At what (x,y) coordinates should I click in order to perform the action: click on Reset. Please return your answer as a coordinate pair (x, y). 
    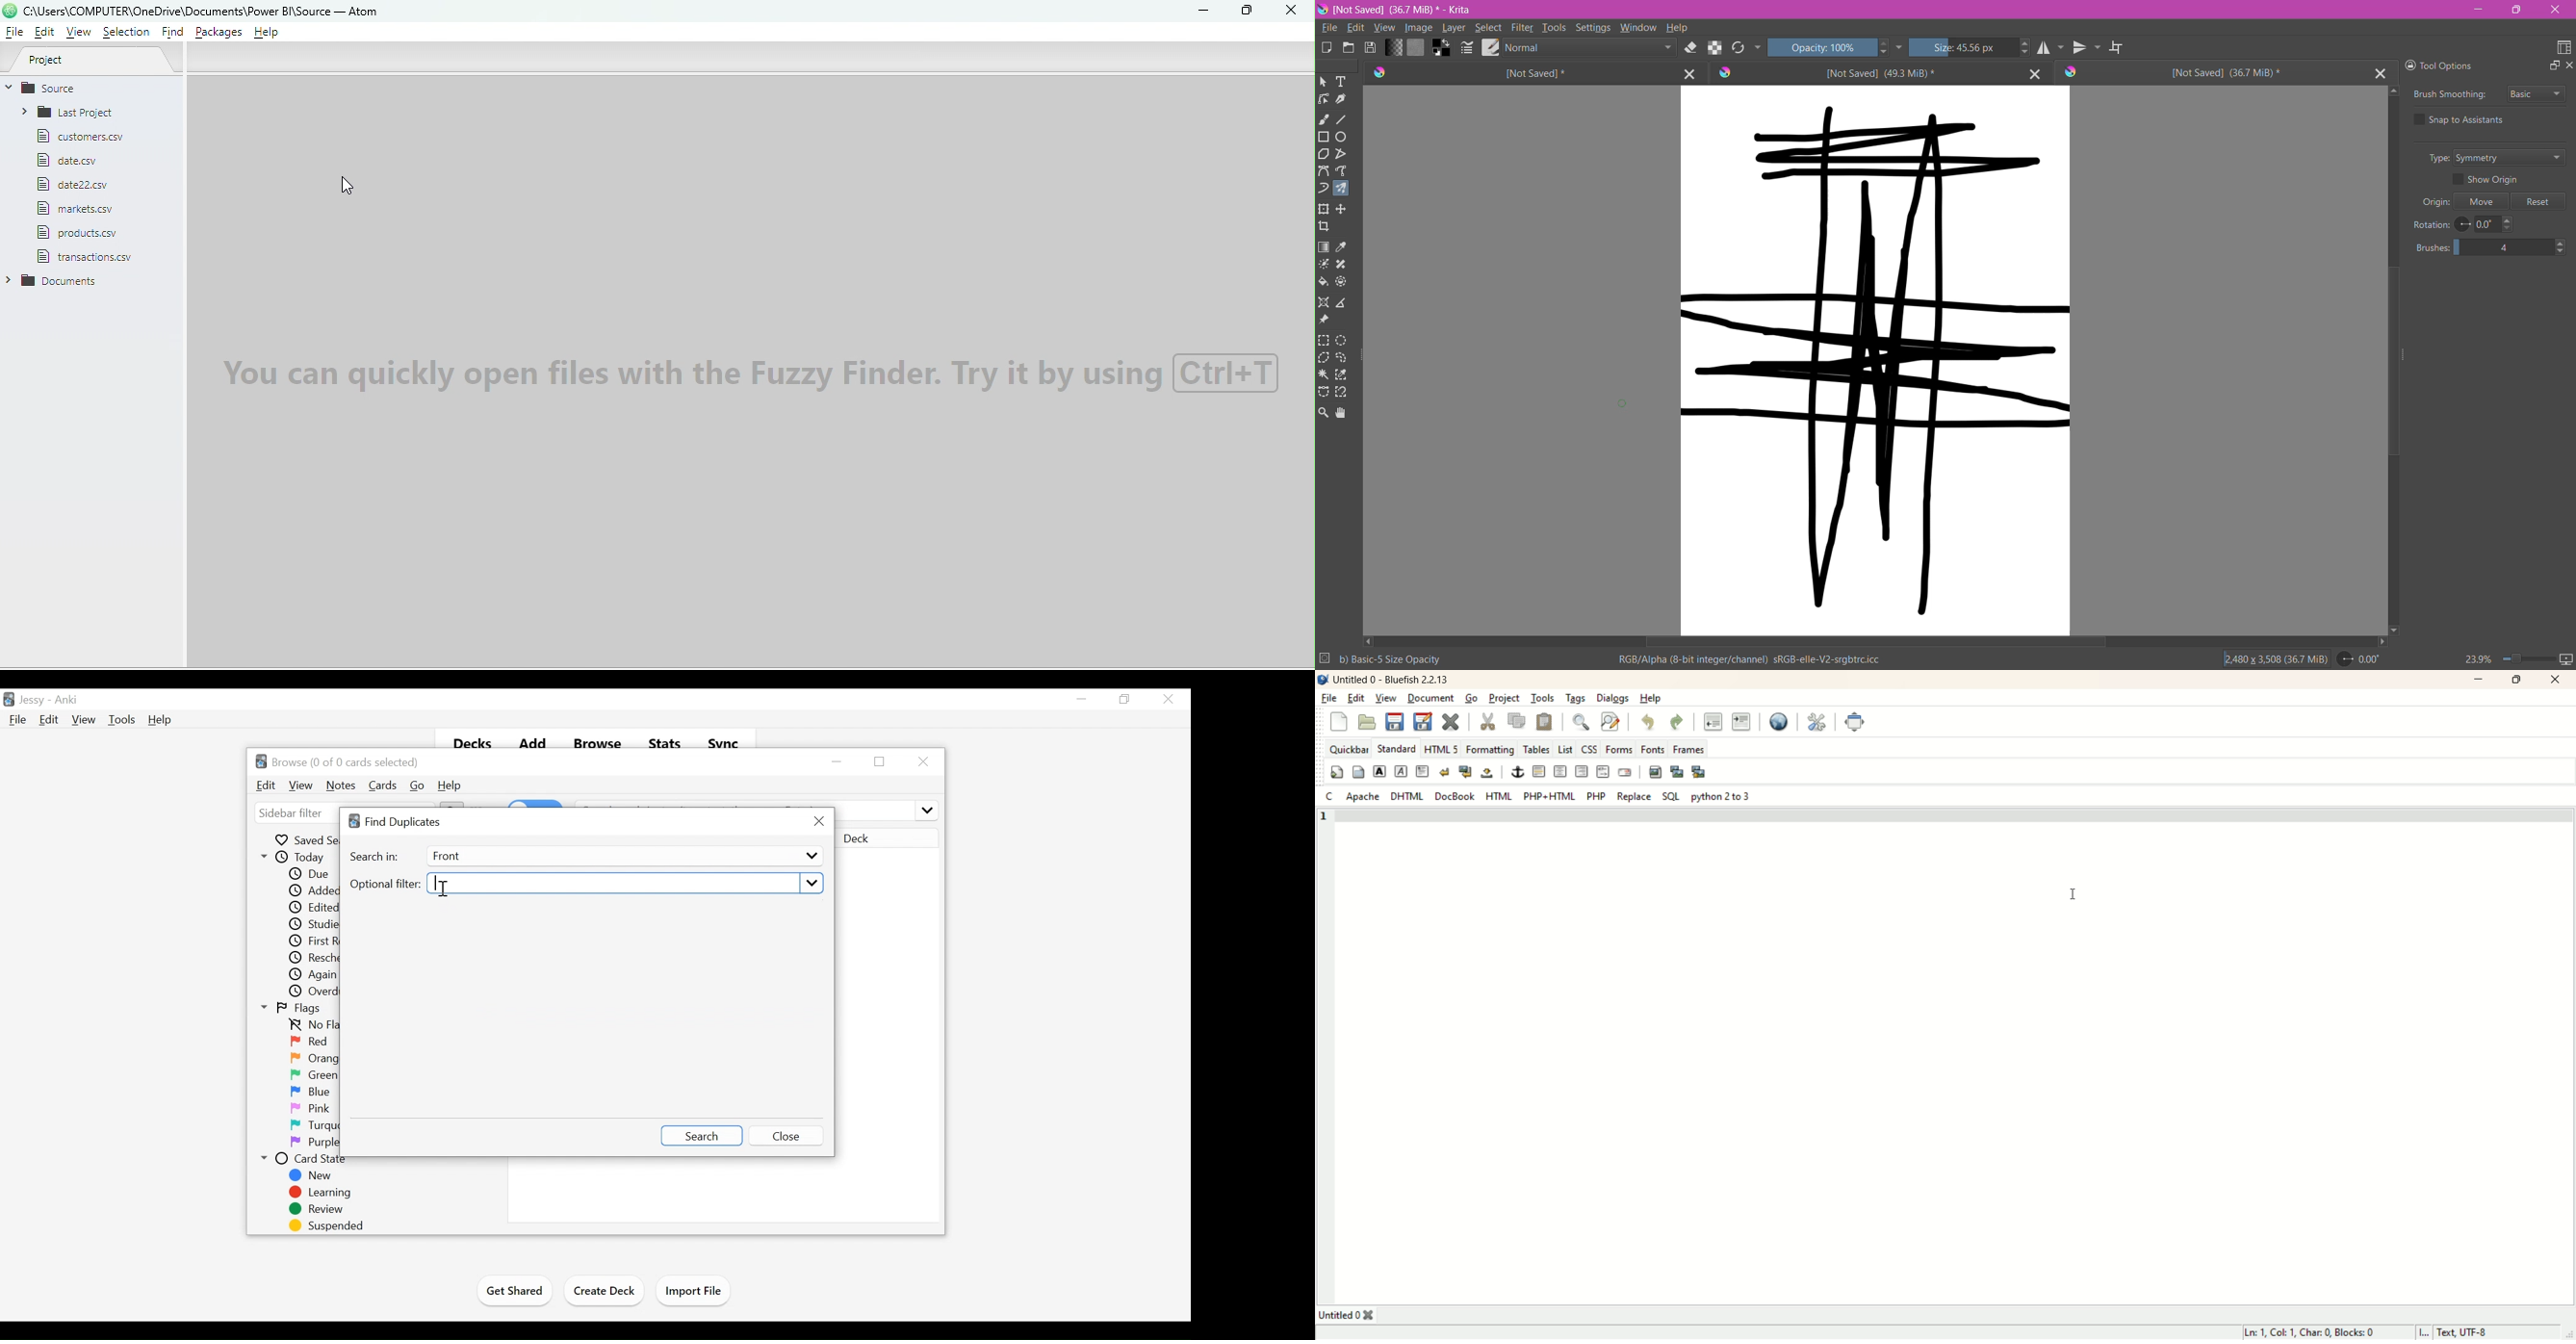
    Looking at the image, I should click on (2538, 202).